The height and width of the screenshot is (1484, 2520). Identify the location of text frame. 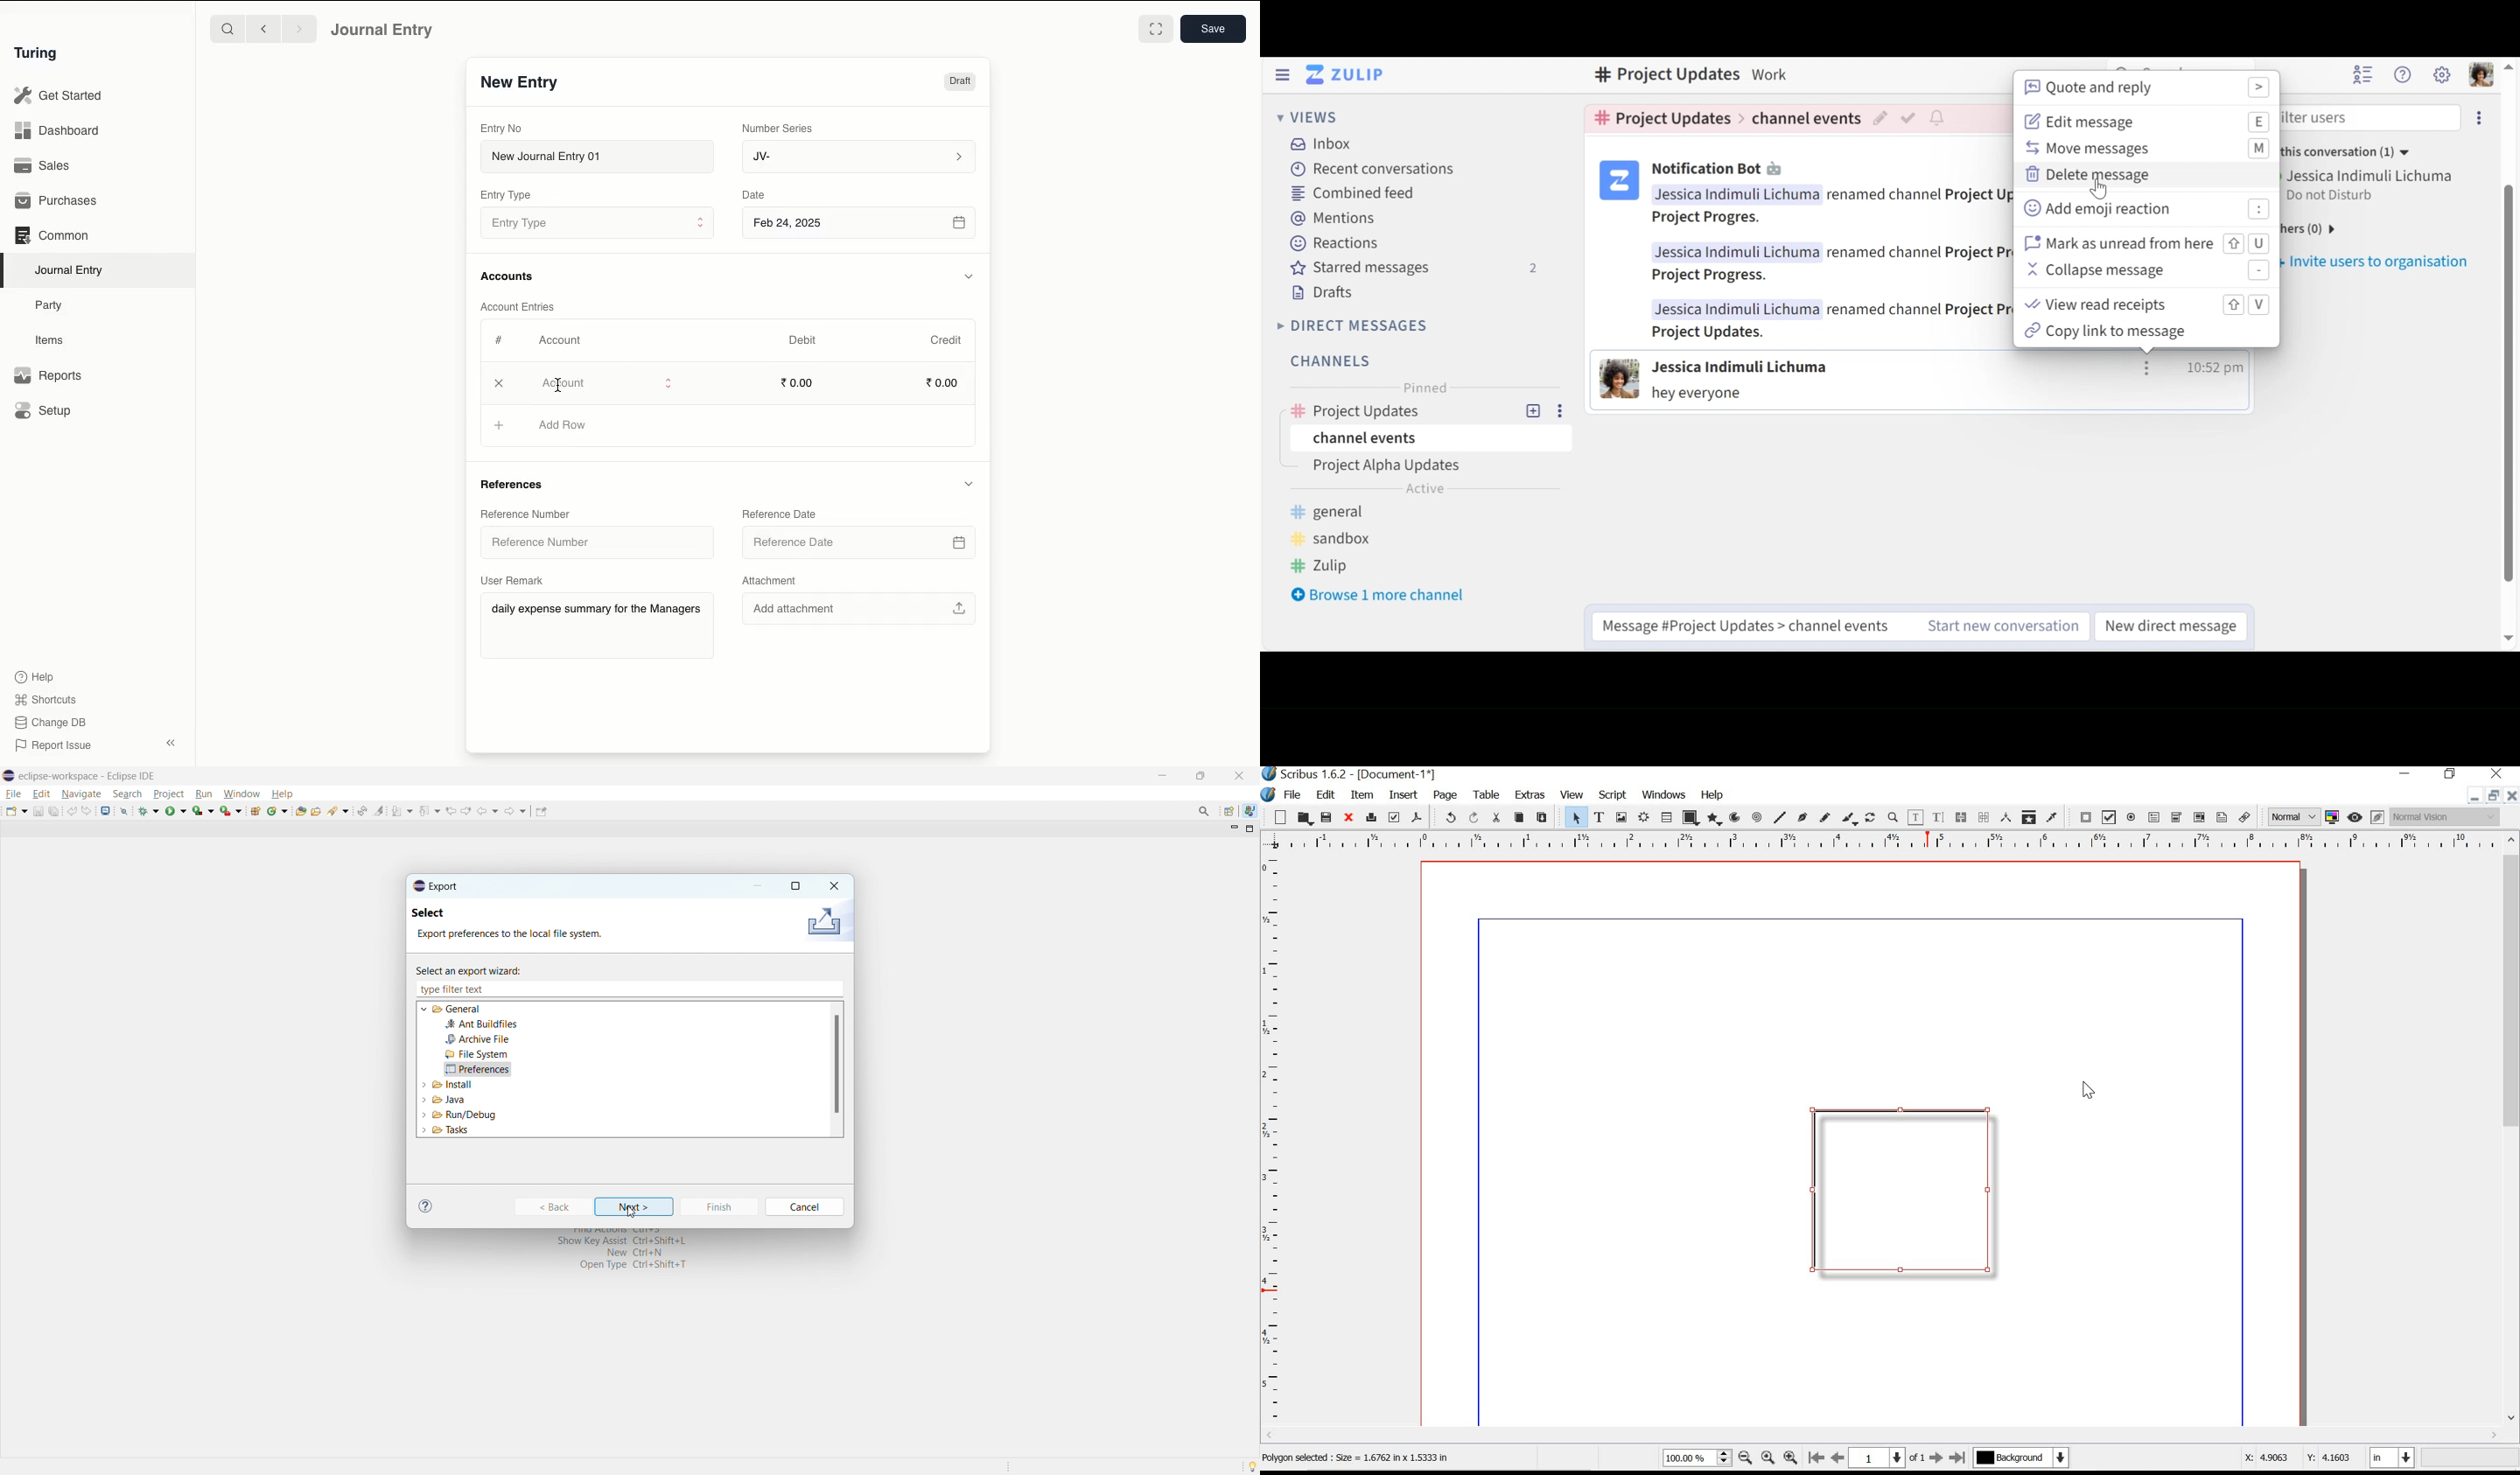
(1599, 817).